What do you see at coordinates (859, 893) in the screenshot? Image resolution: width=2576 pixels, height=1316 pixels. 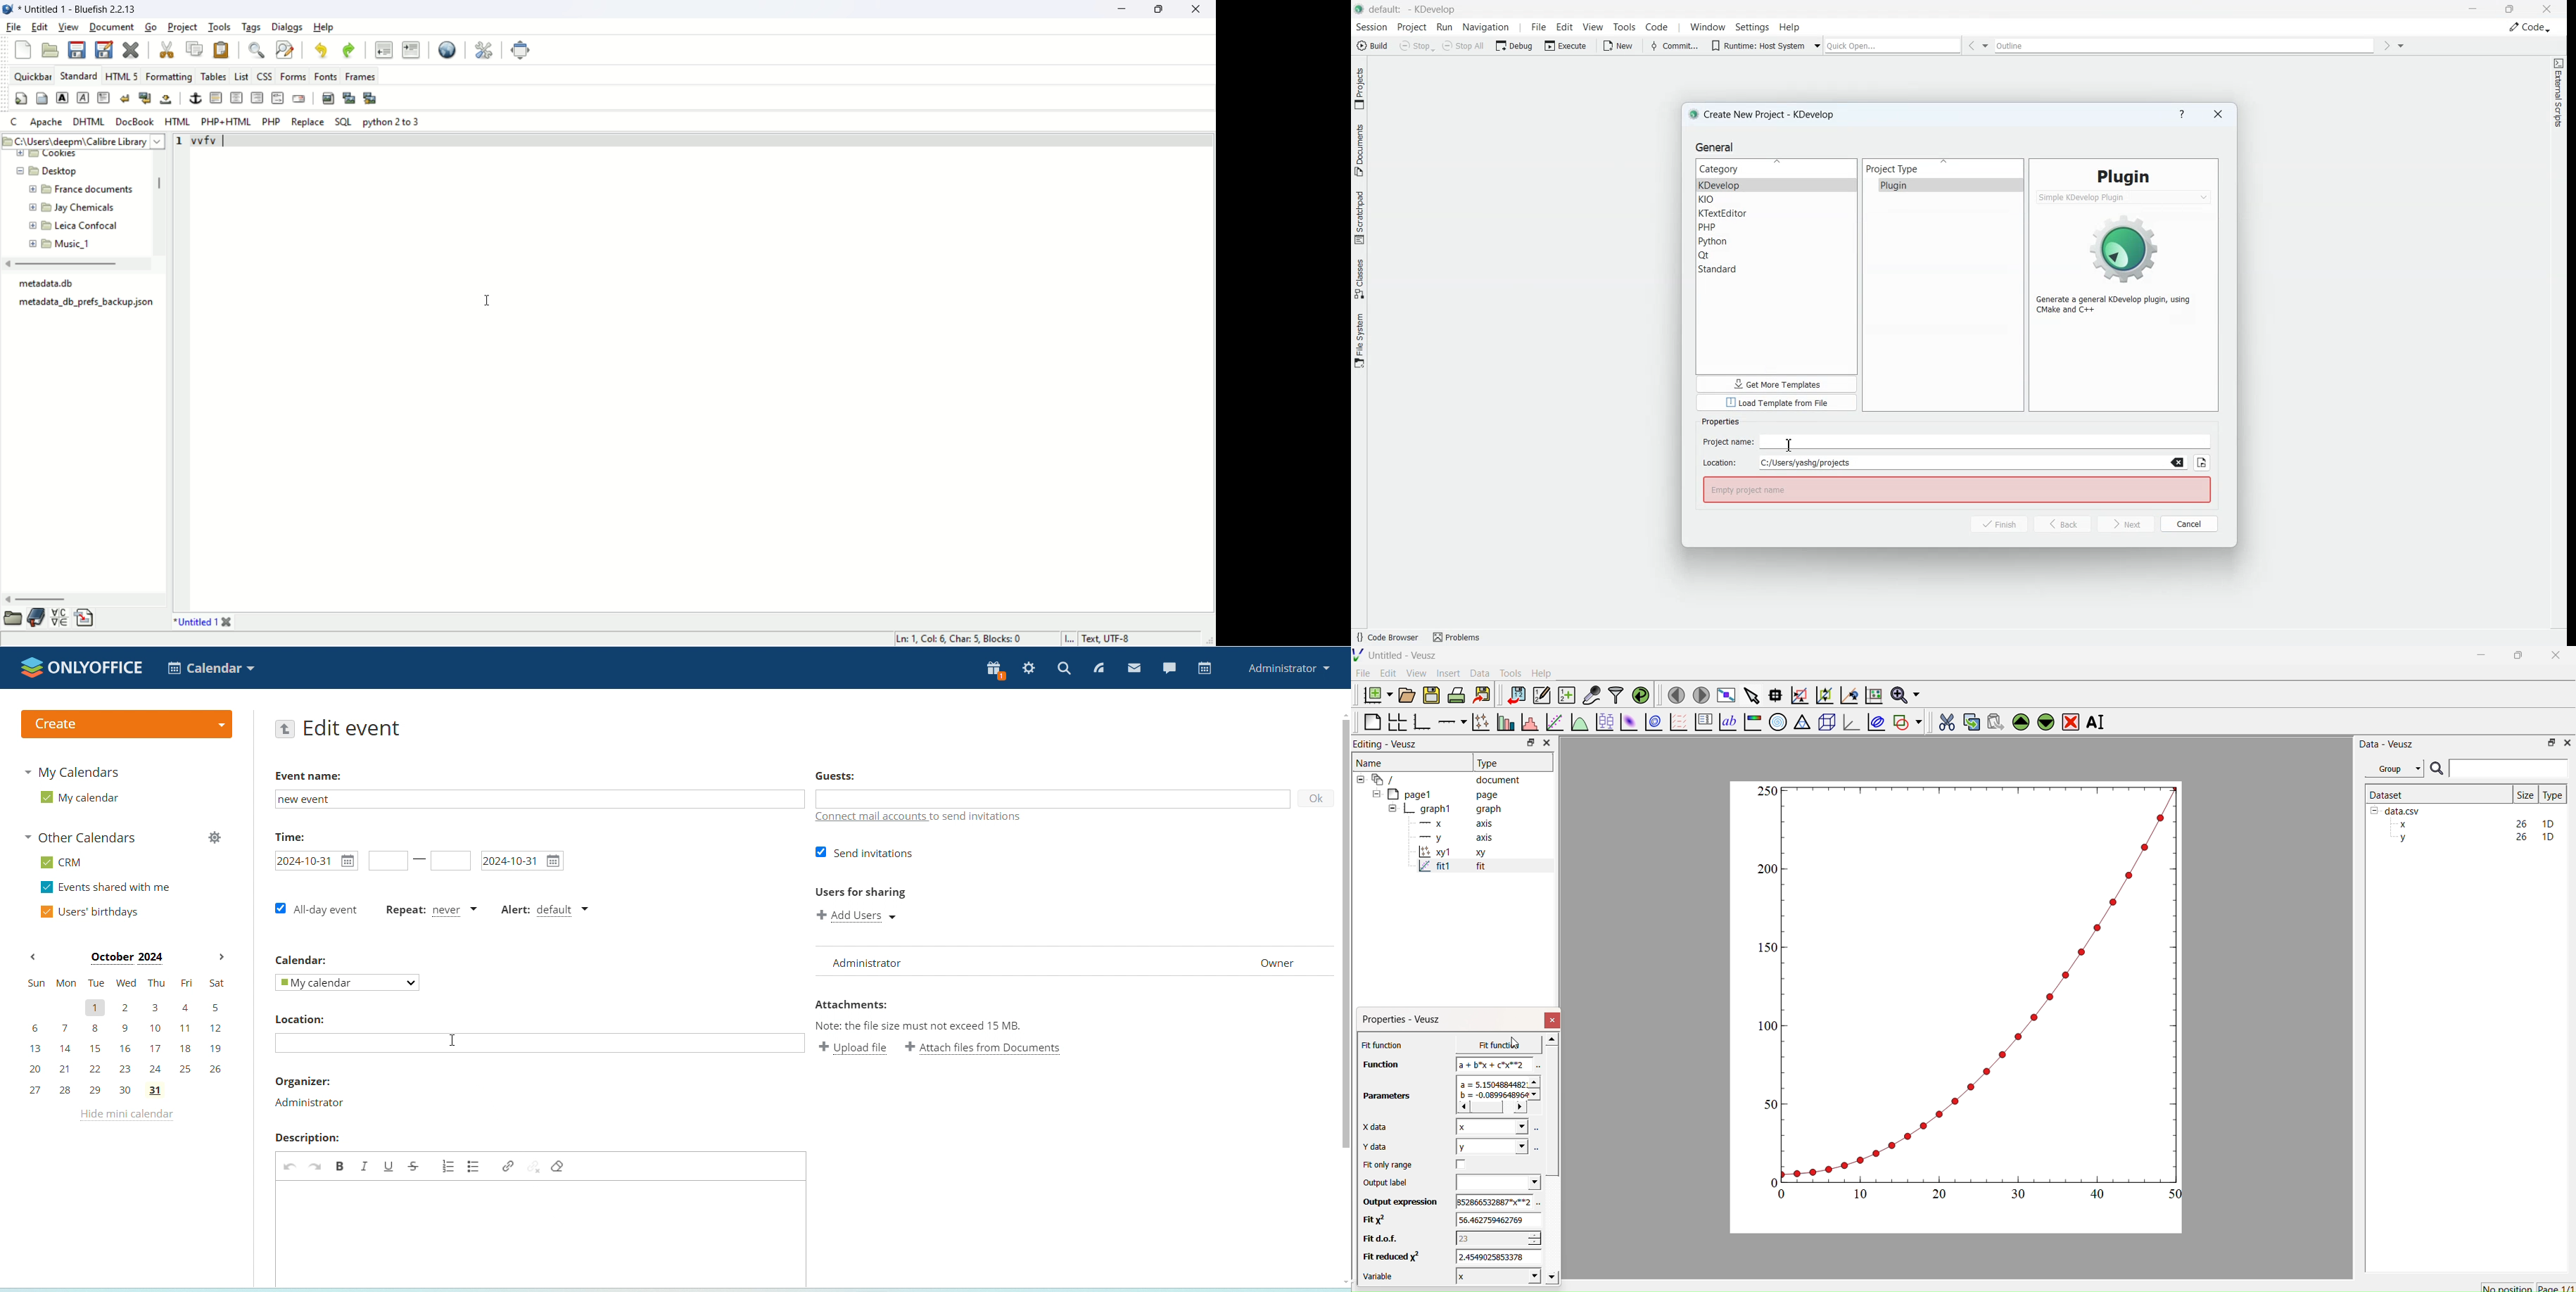 I see `Users for sharing` at bounding box center [859, 893].